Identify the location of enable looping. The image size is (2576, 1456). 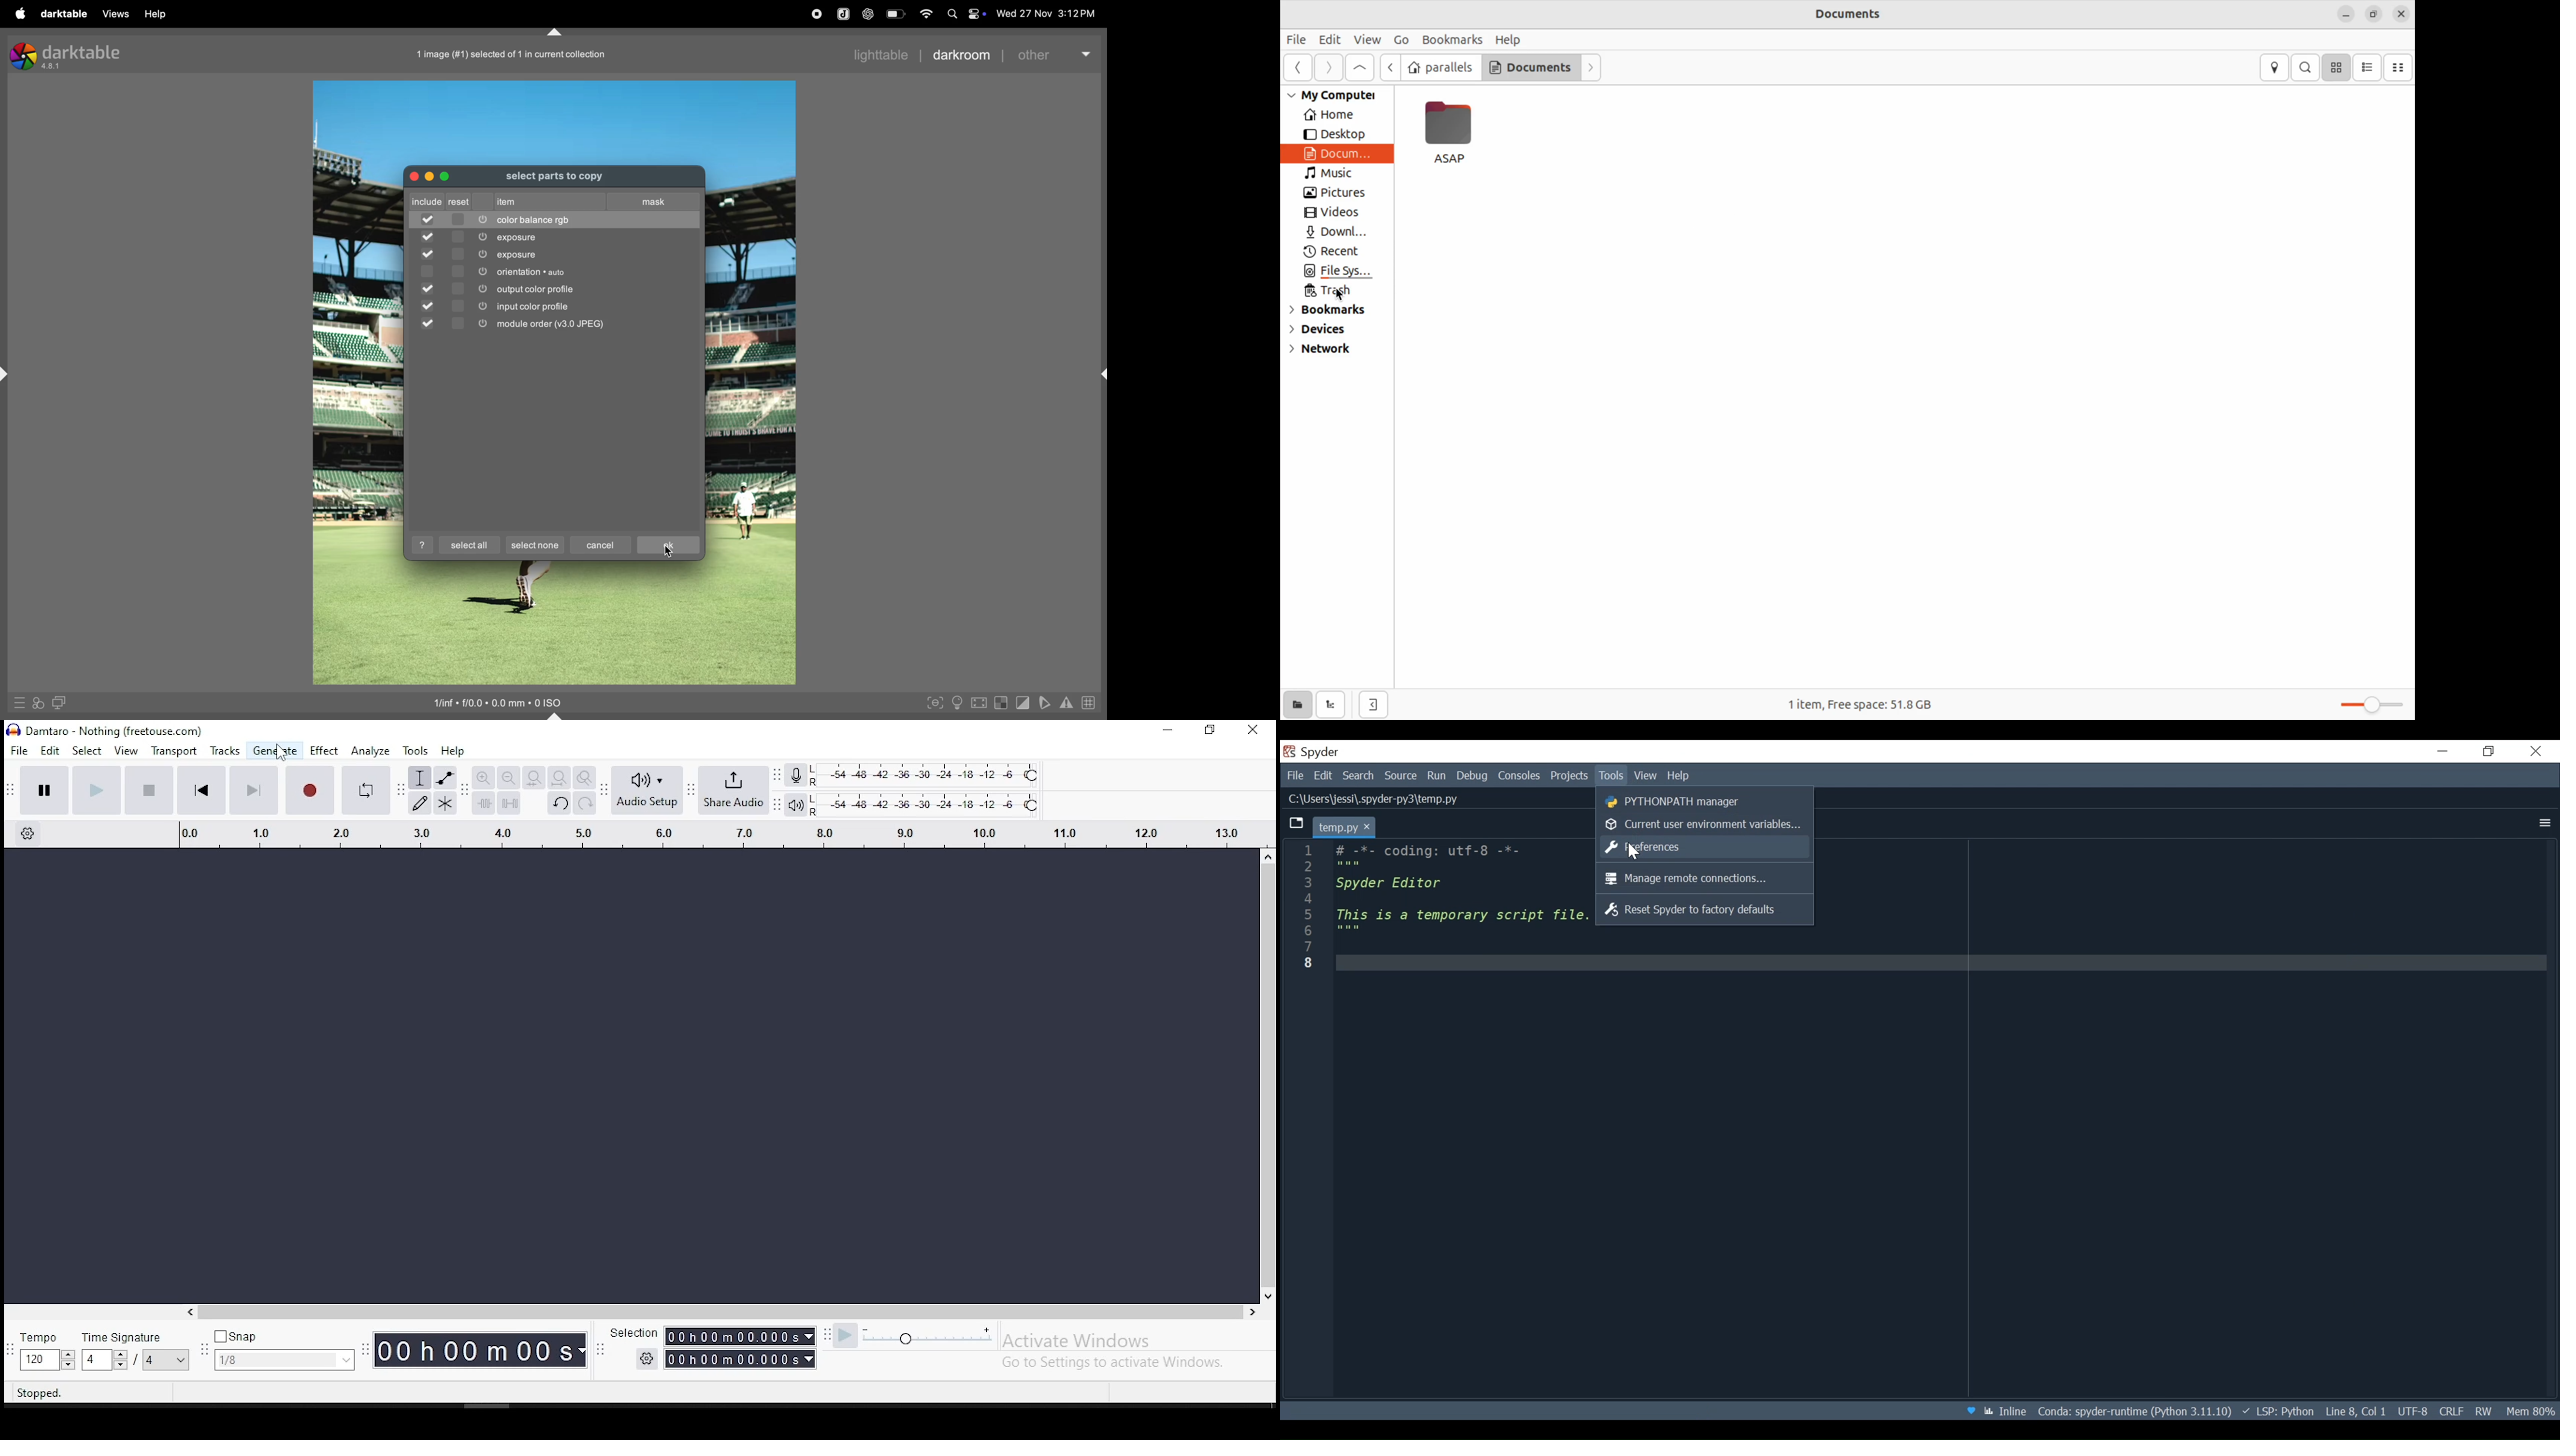
(367, 790).